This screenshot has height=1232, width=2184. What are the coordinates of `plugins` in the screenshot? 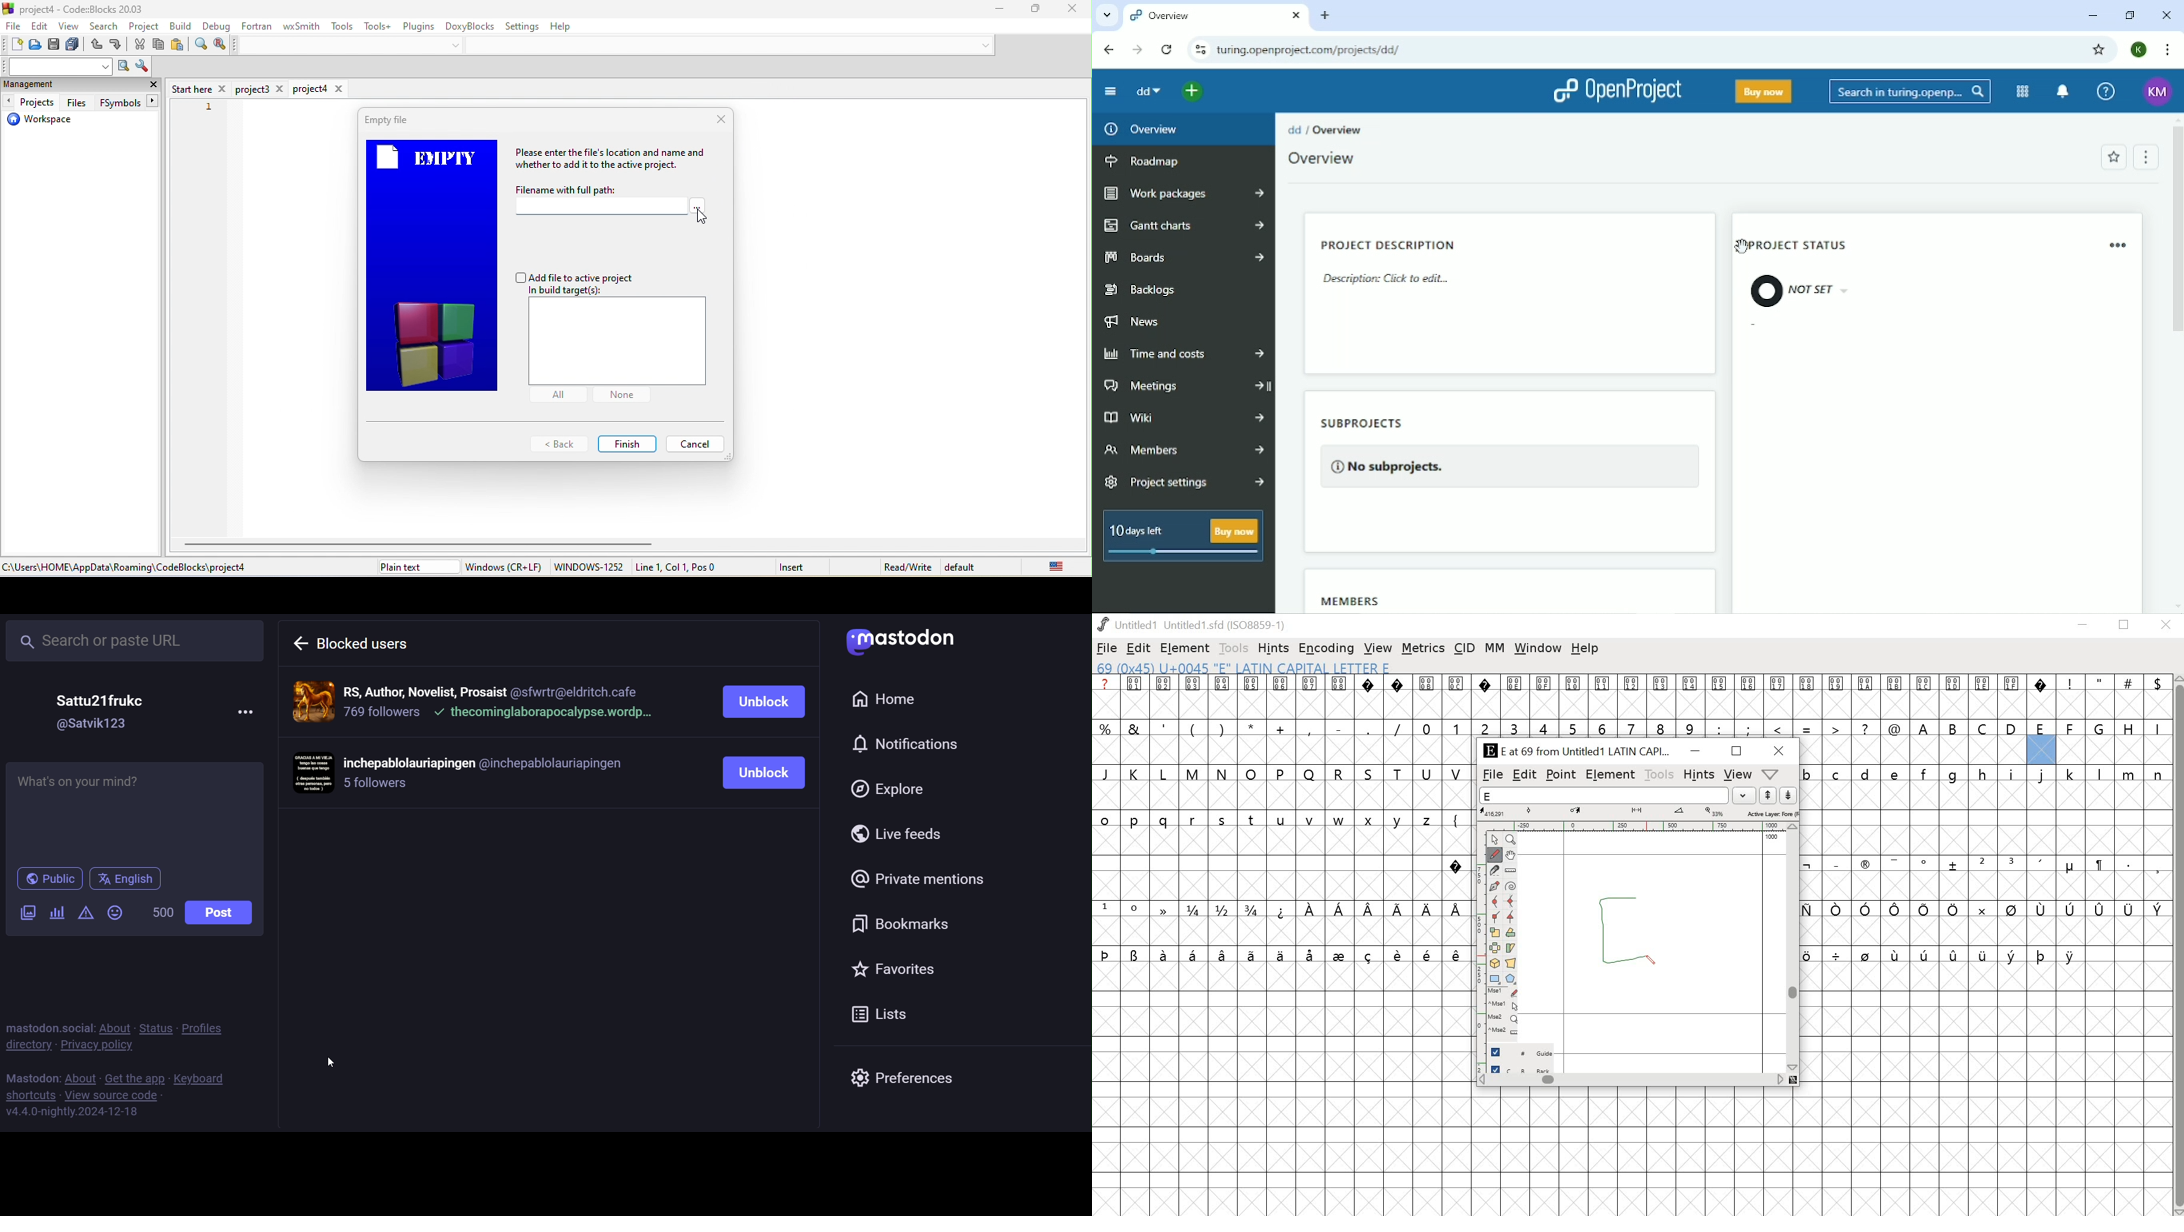 It's located at (417, 25).